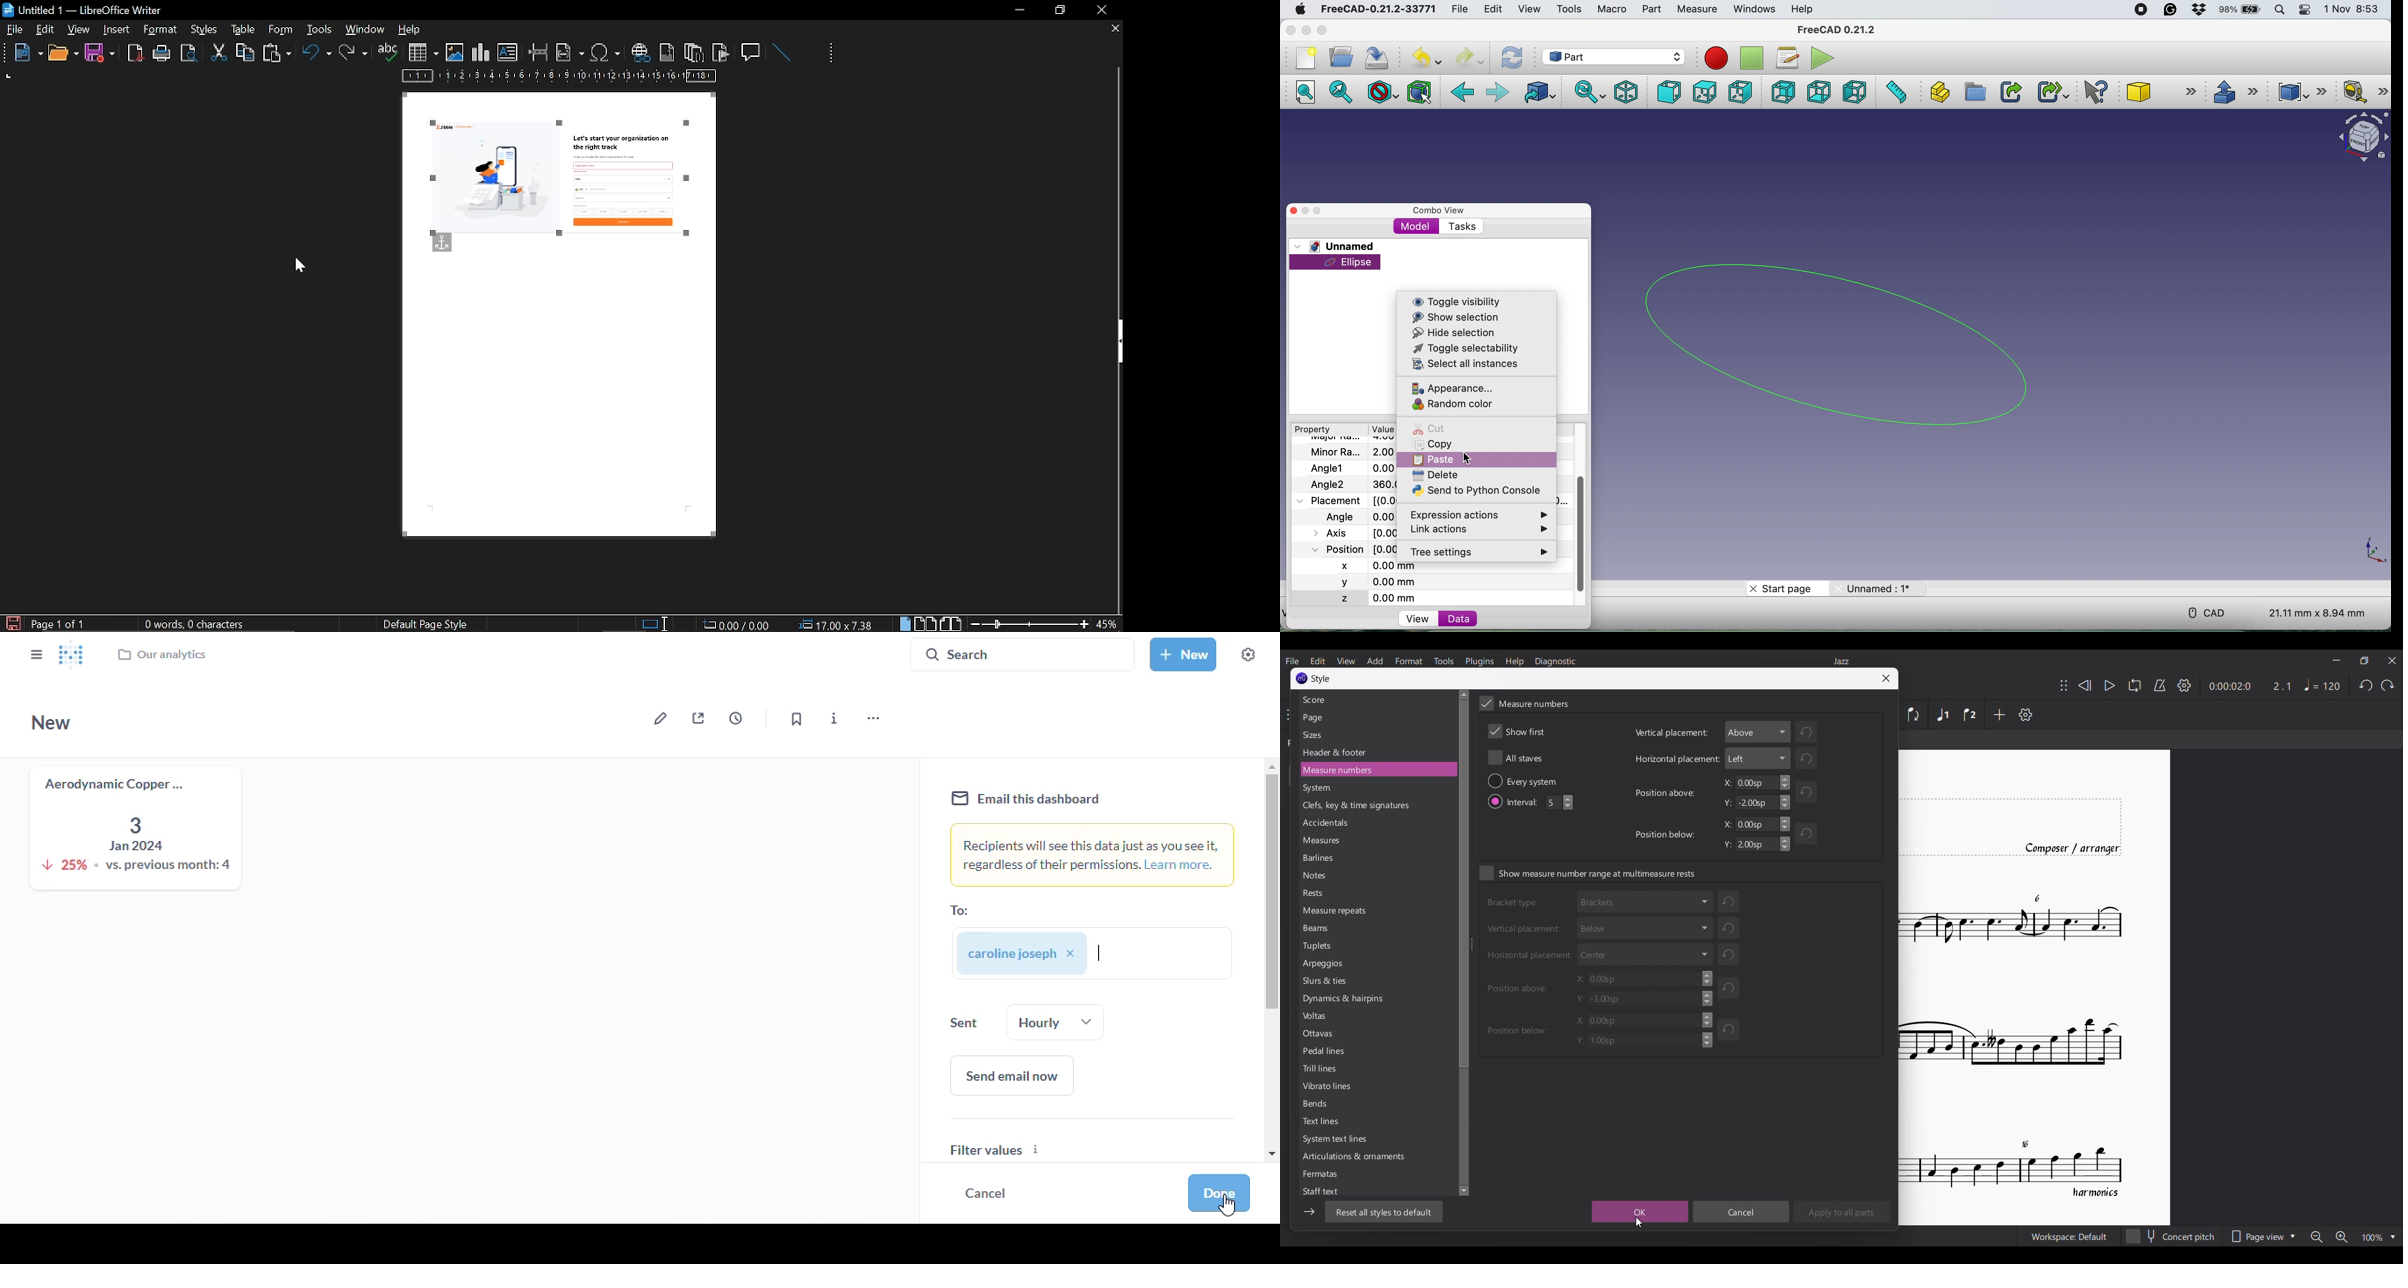  I want to click on grammarly, so click(2172, 9).